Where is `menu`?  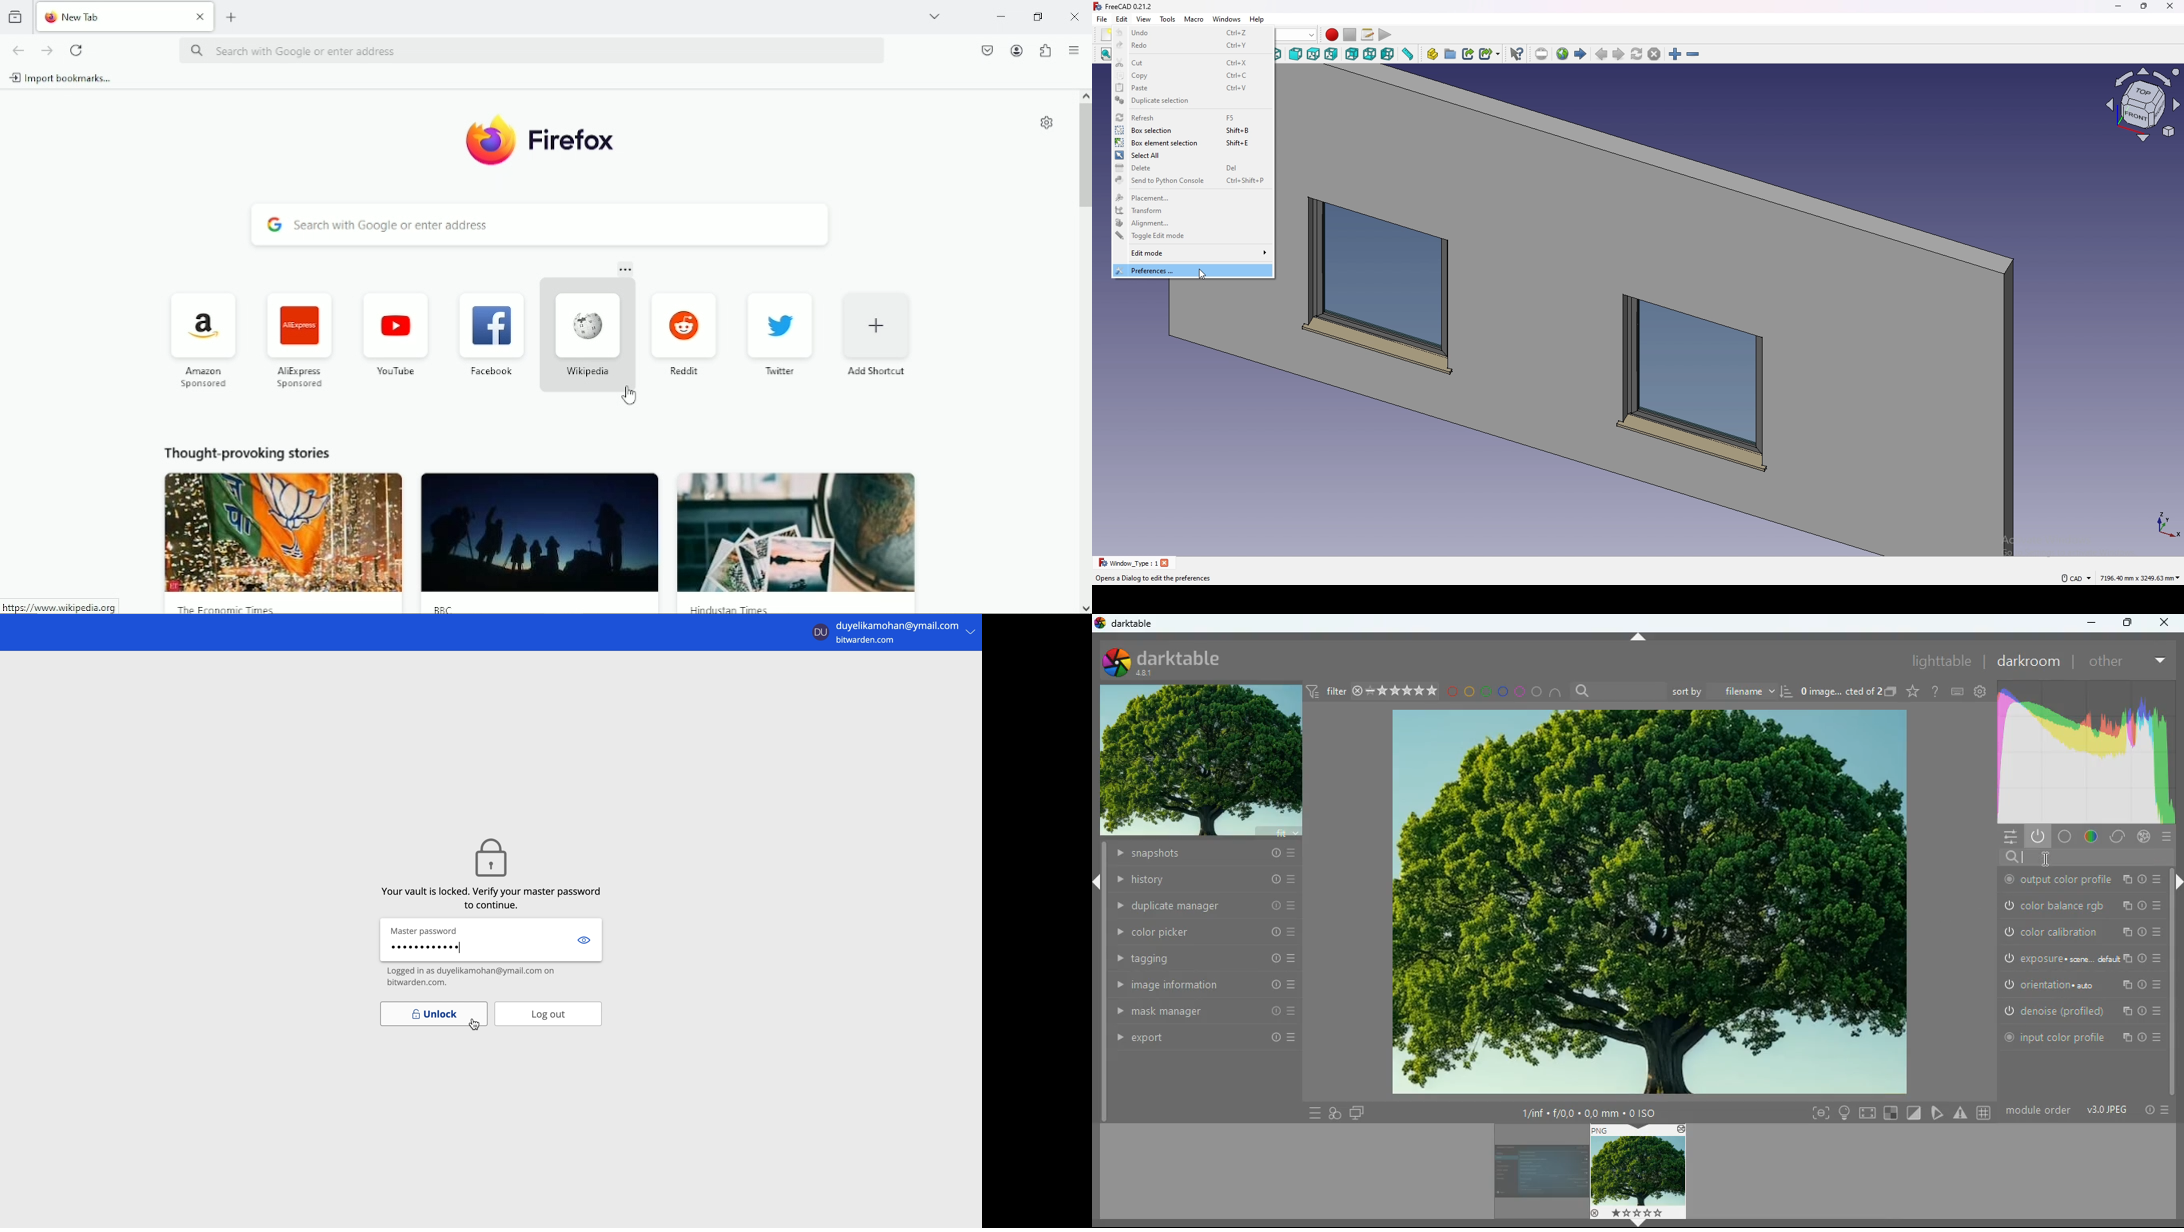 menu is located at coordinates (2165, 1111).